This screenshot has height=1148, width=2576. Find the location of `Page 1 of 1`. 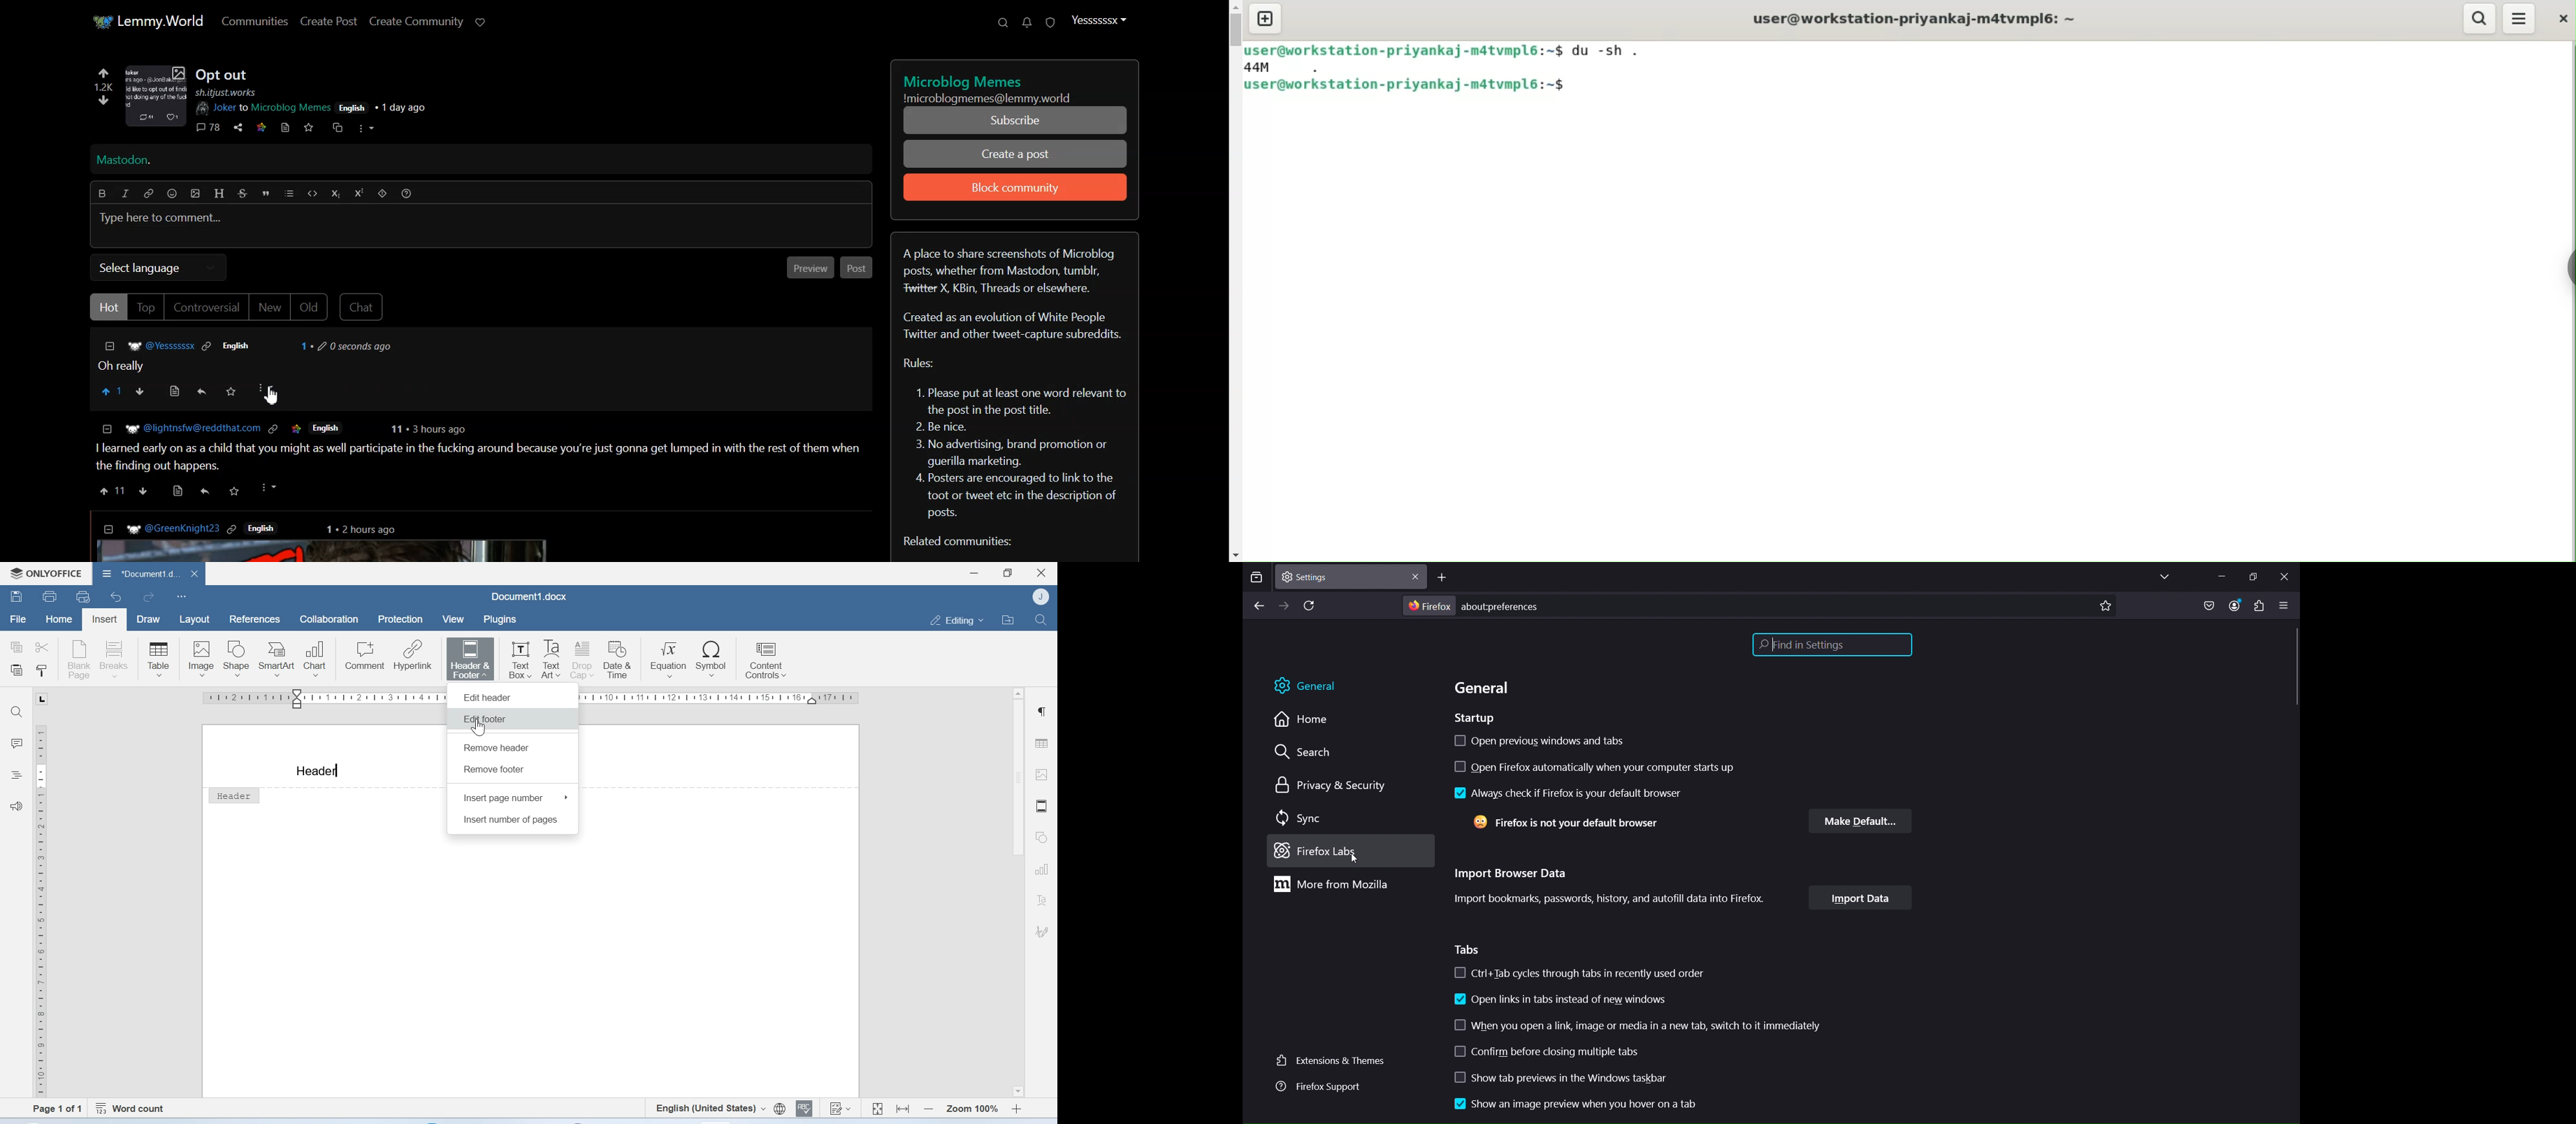

Page 1 of 1 is located at coordinates (52, 1109).